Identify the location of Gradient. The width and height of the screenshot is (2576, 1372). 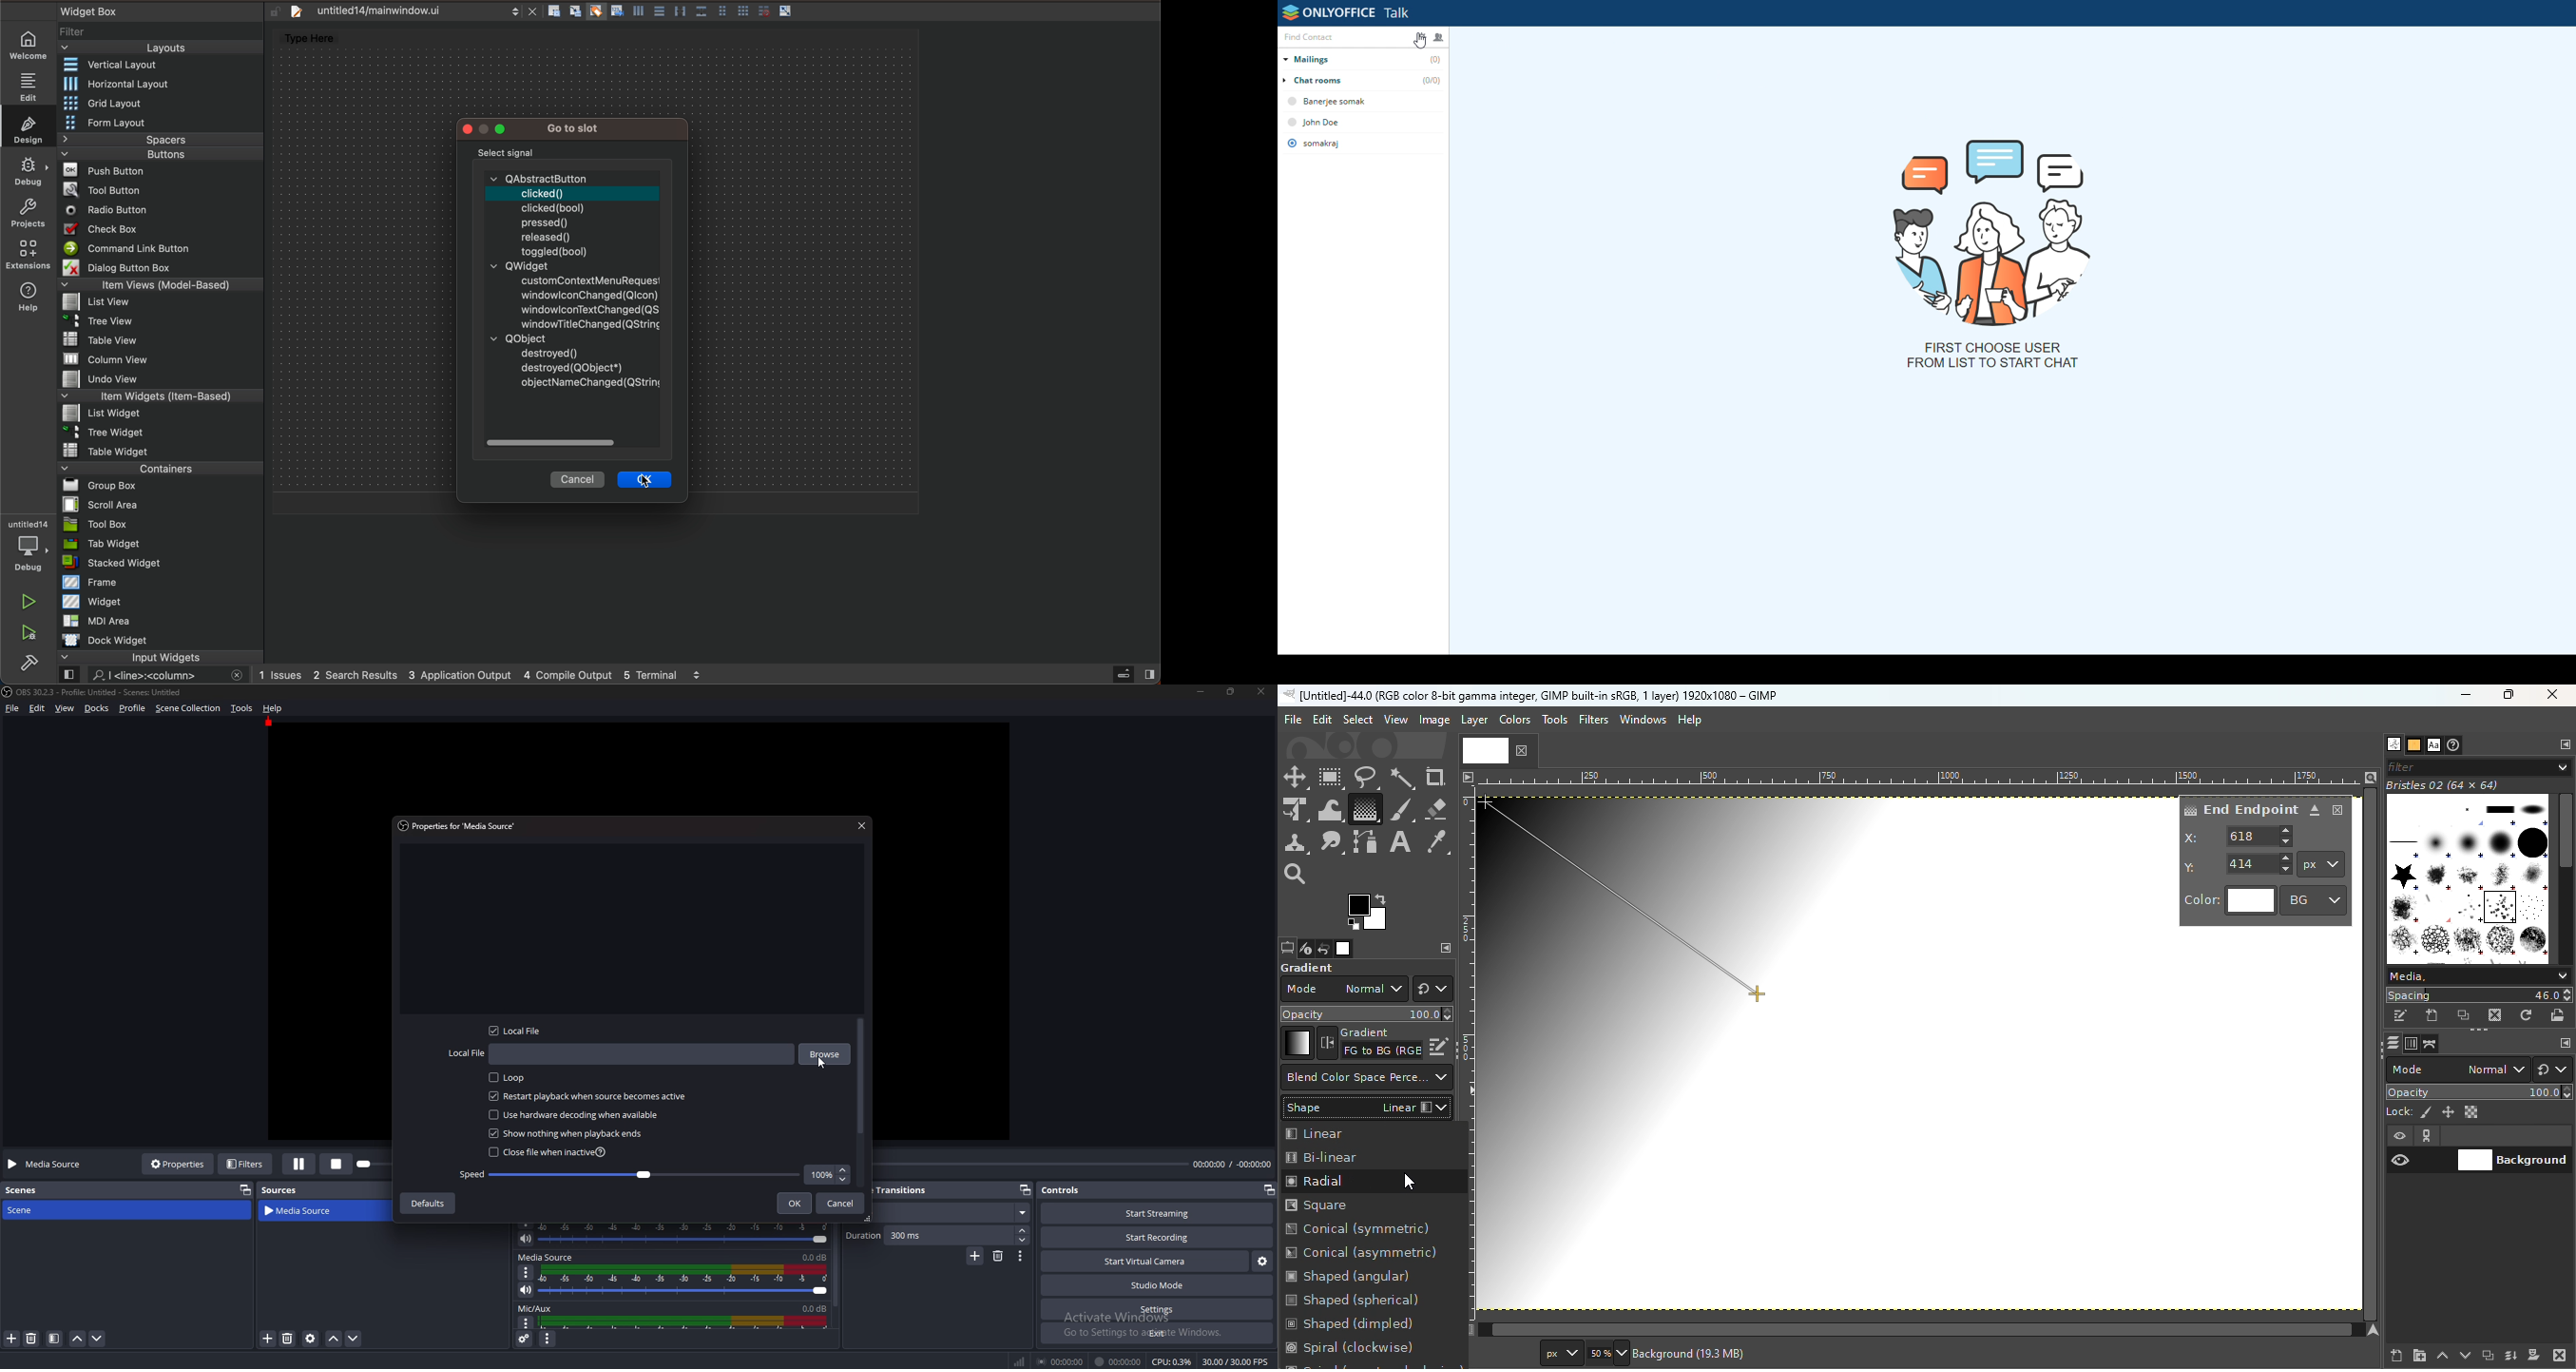
(1297, 1043).